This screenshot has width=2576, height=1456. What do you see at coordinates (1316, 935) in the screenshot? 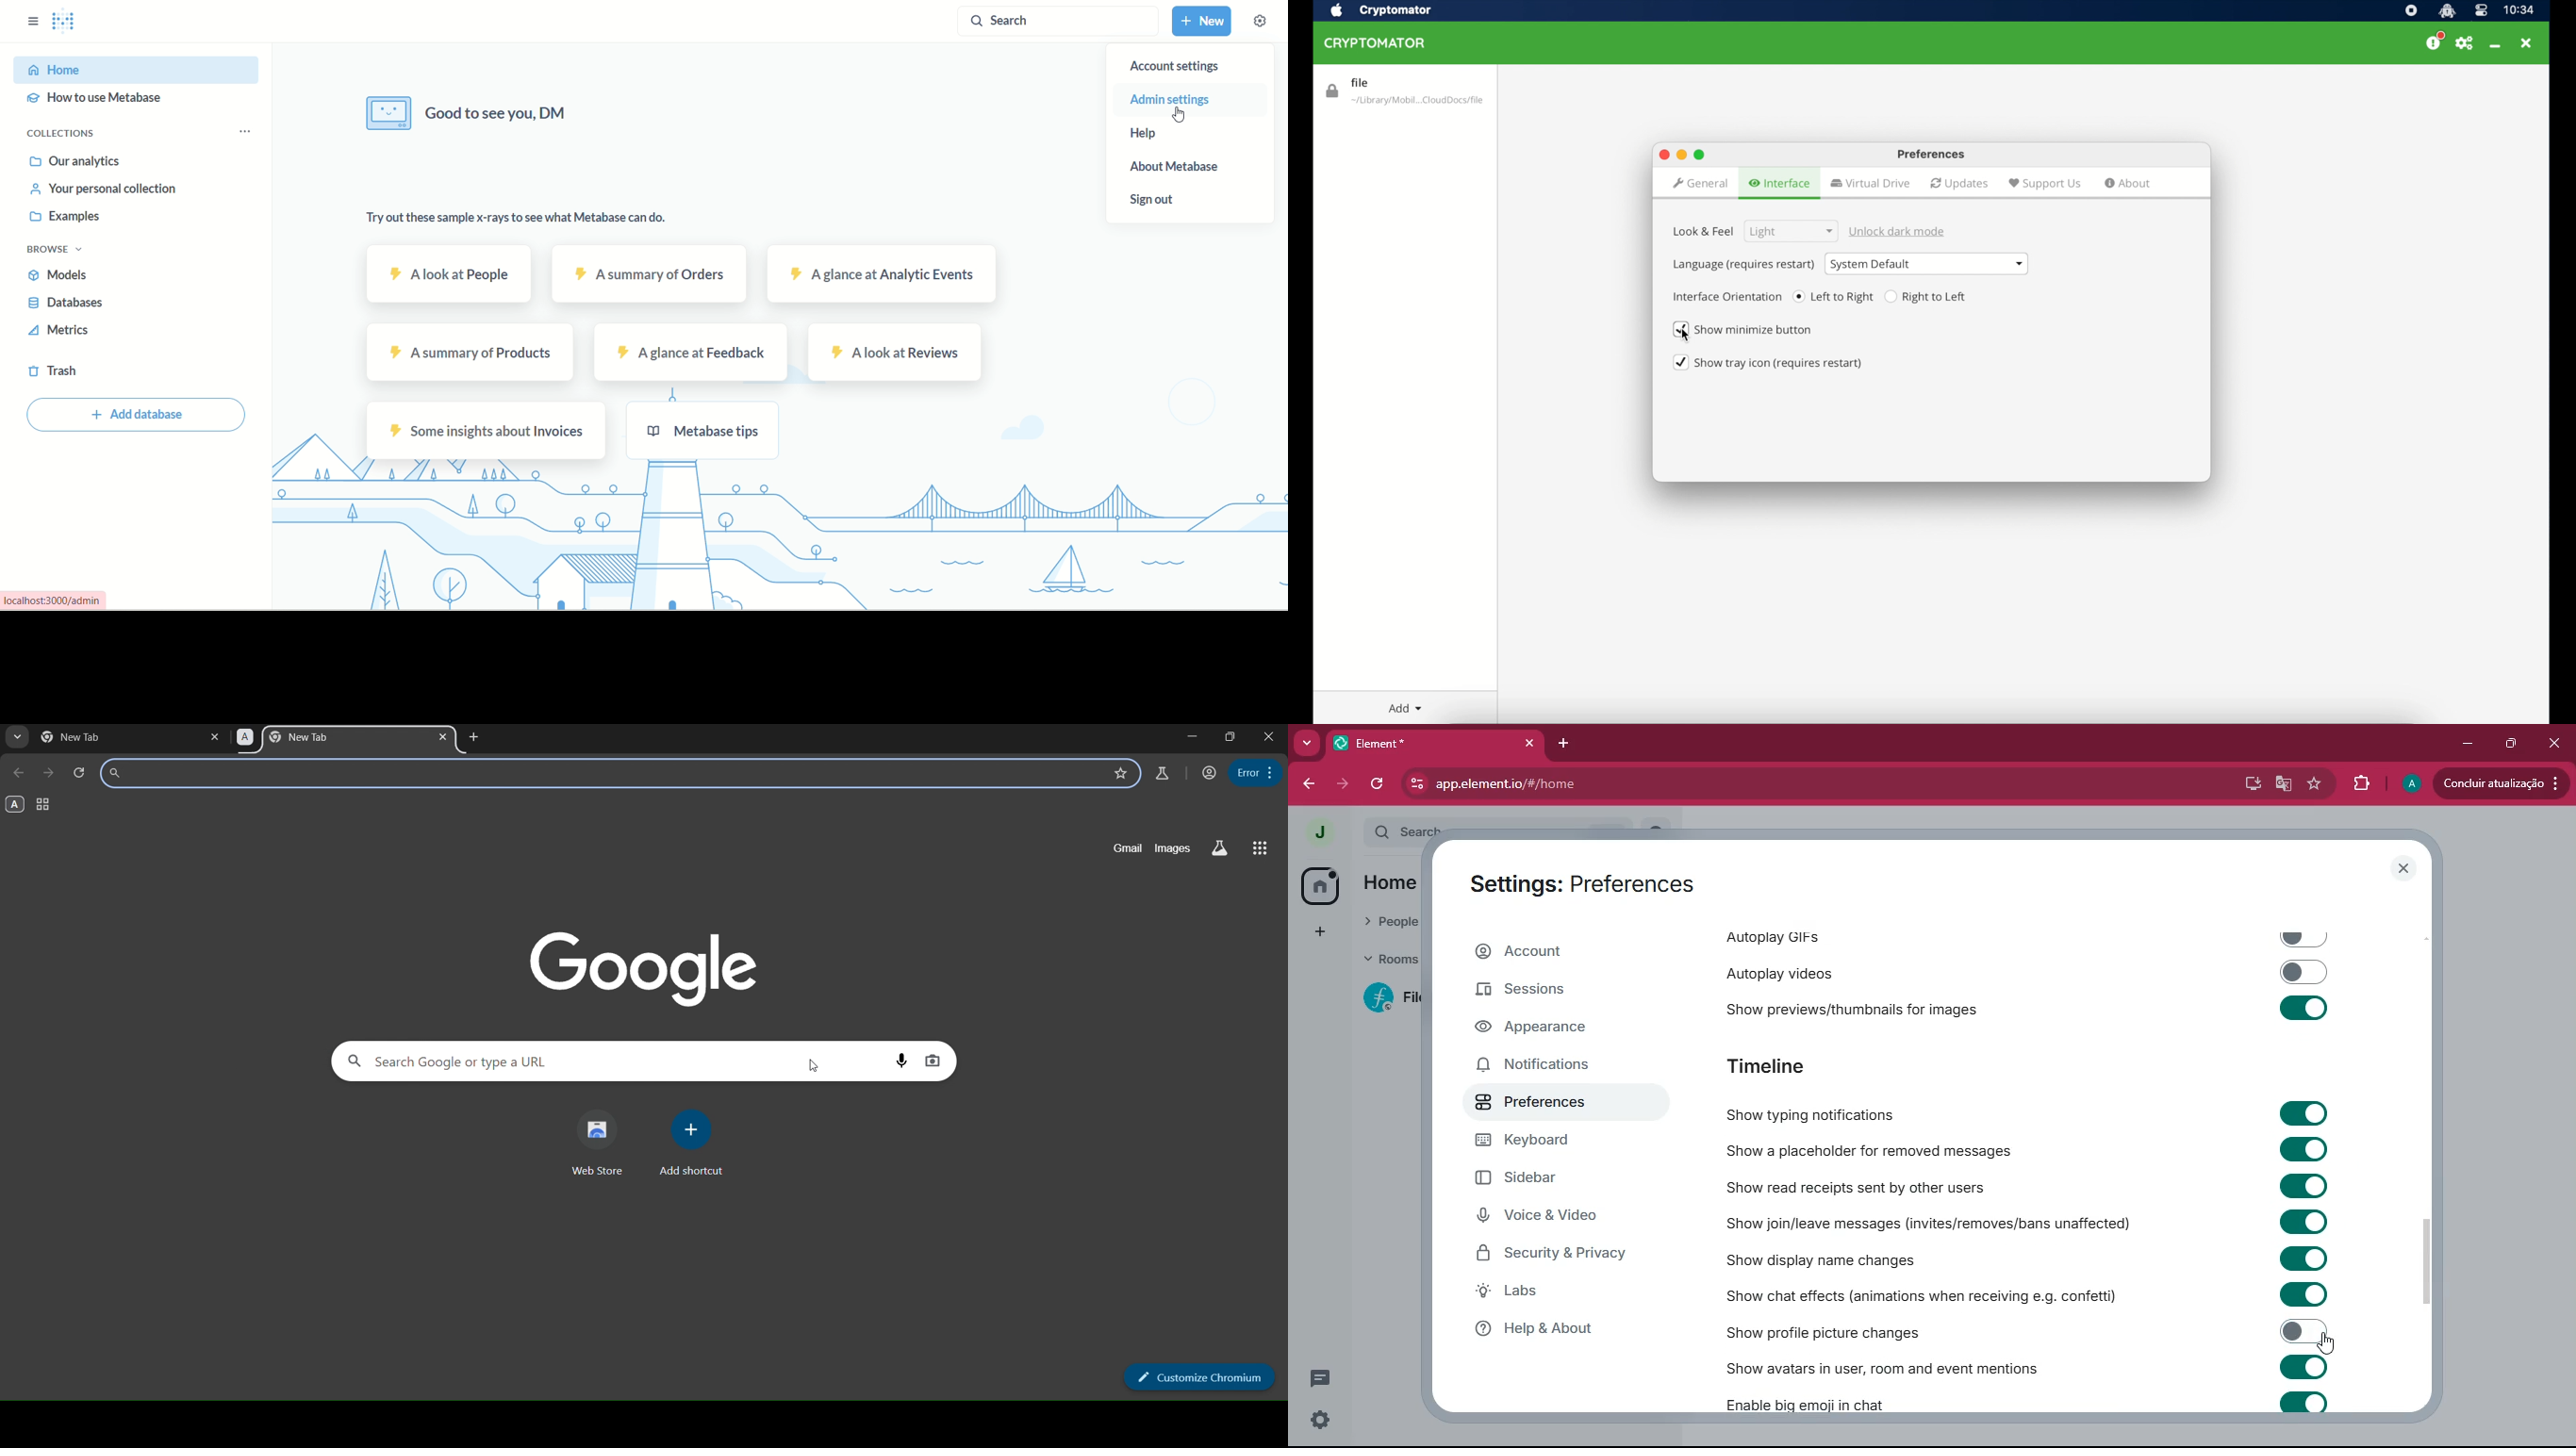
I see `add` at bounding box center [1316, 935].